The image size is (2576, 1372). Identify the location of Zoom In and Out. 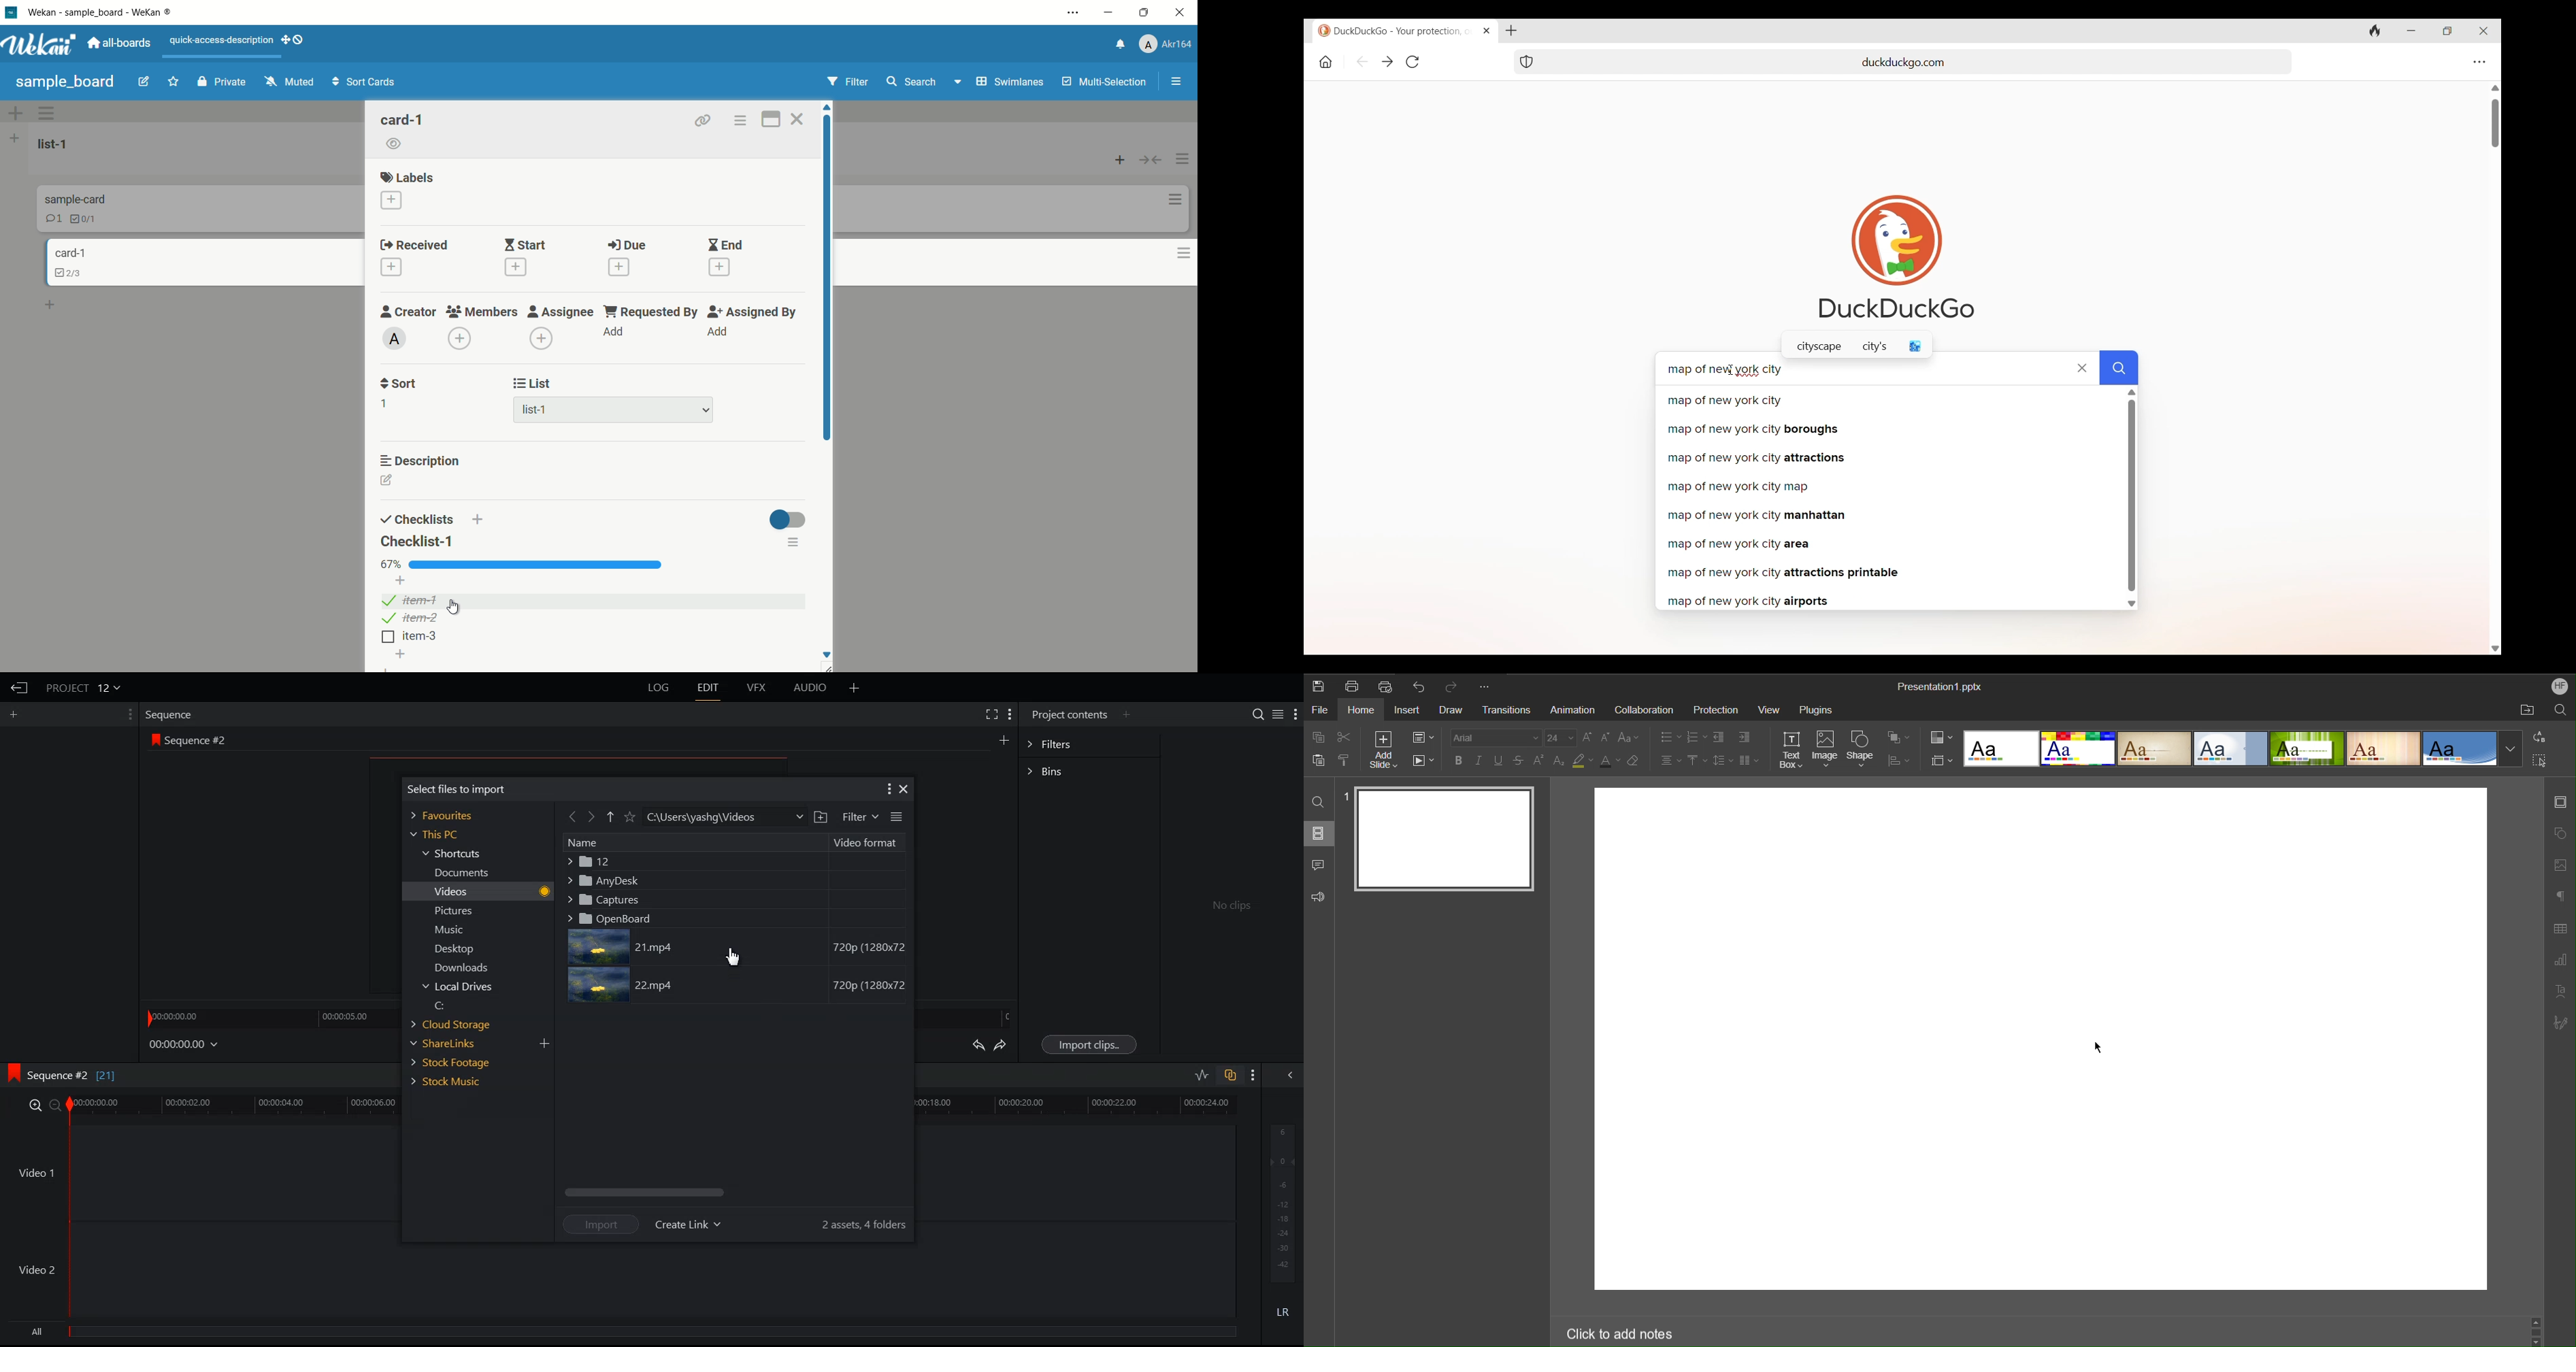
(45, 1106).